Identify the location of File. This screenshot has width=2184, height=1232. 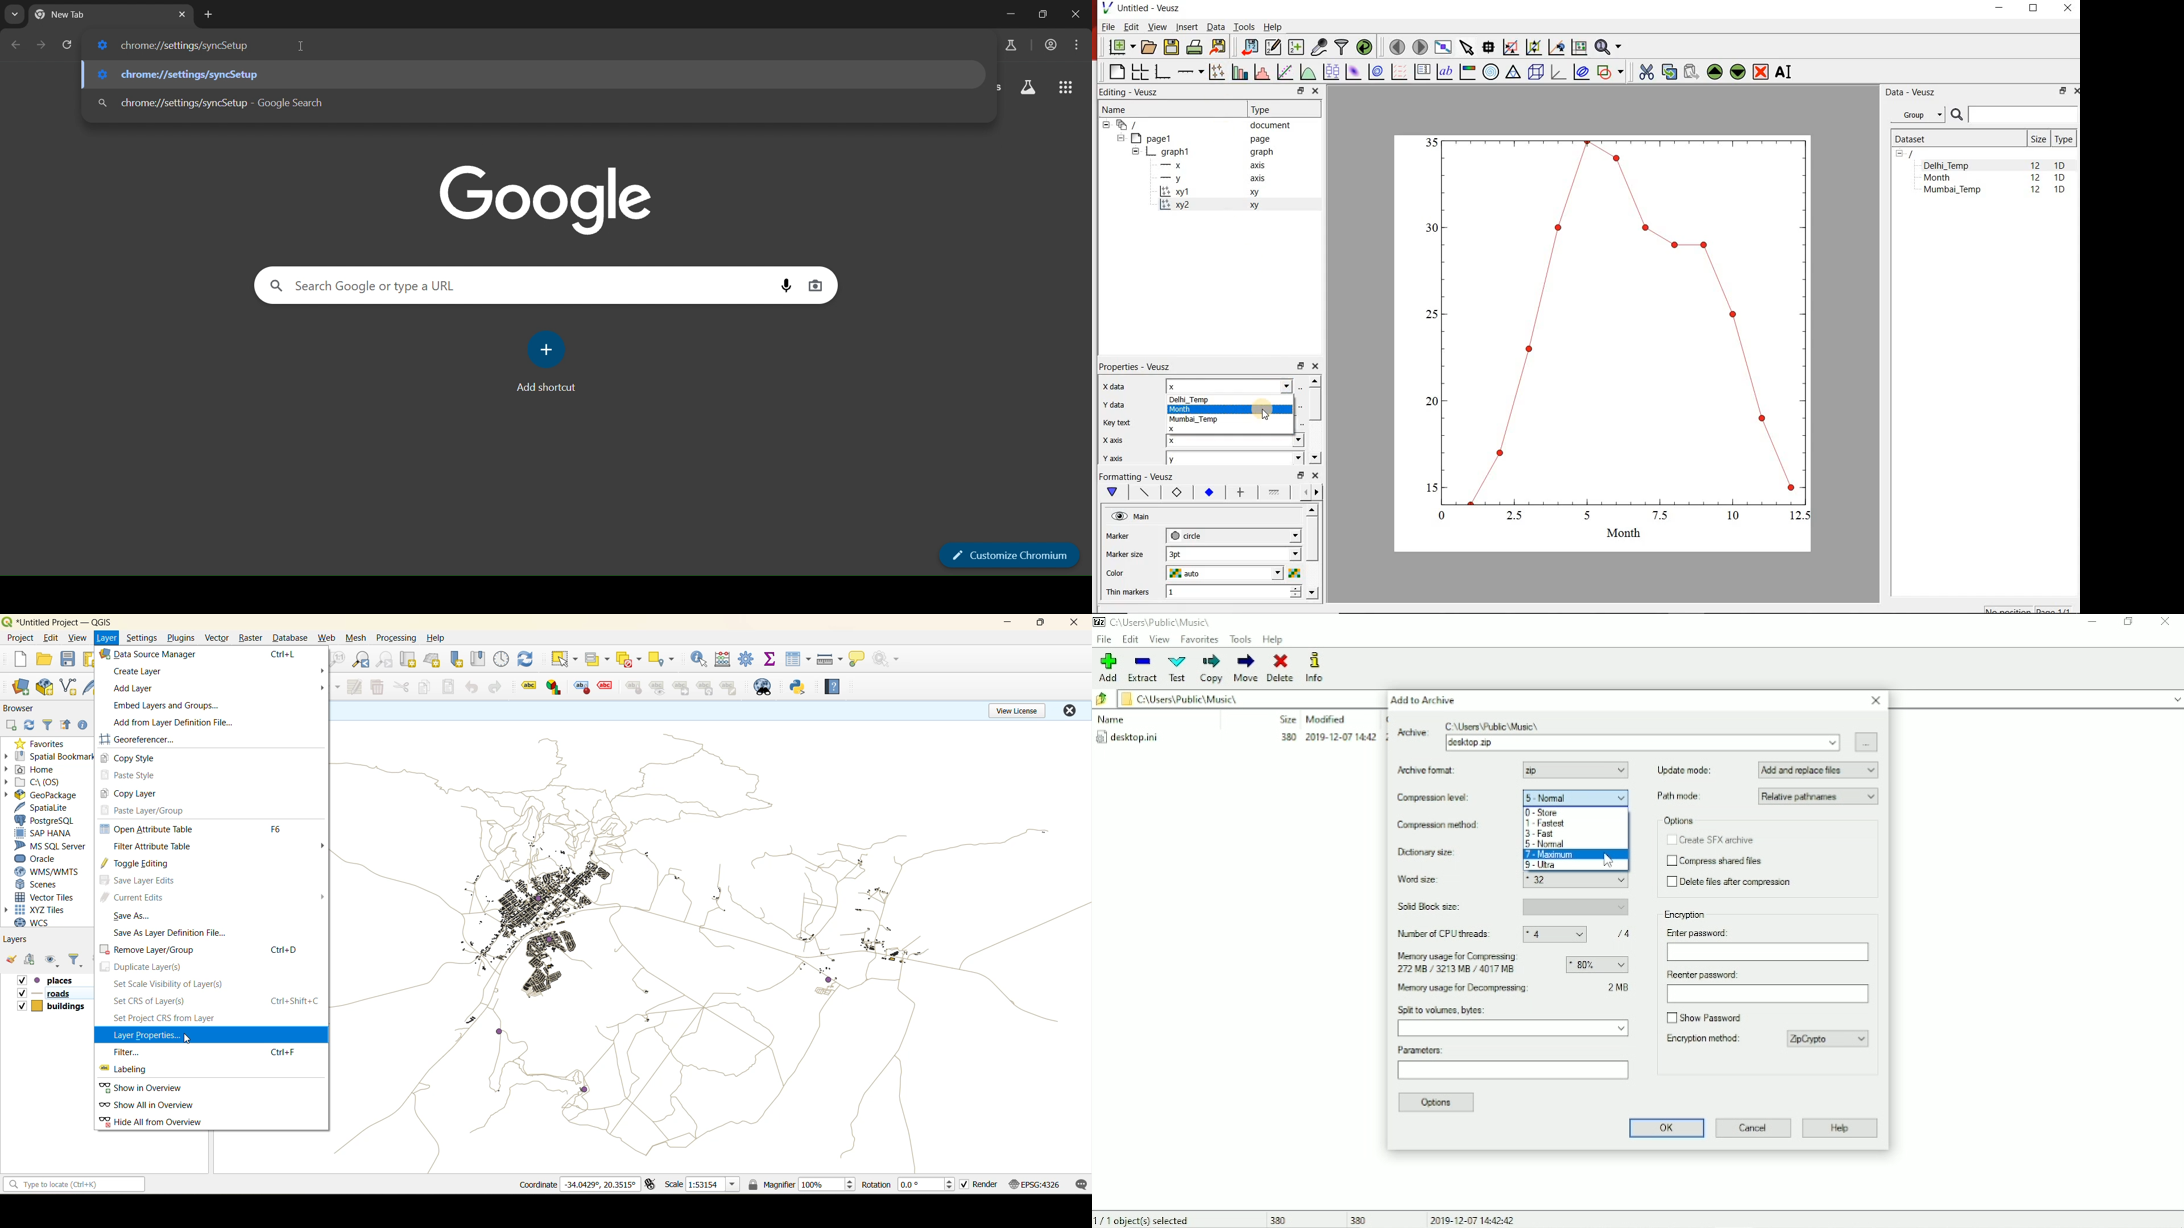
(1107, 26).